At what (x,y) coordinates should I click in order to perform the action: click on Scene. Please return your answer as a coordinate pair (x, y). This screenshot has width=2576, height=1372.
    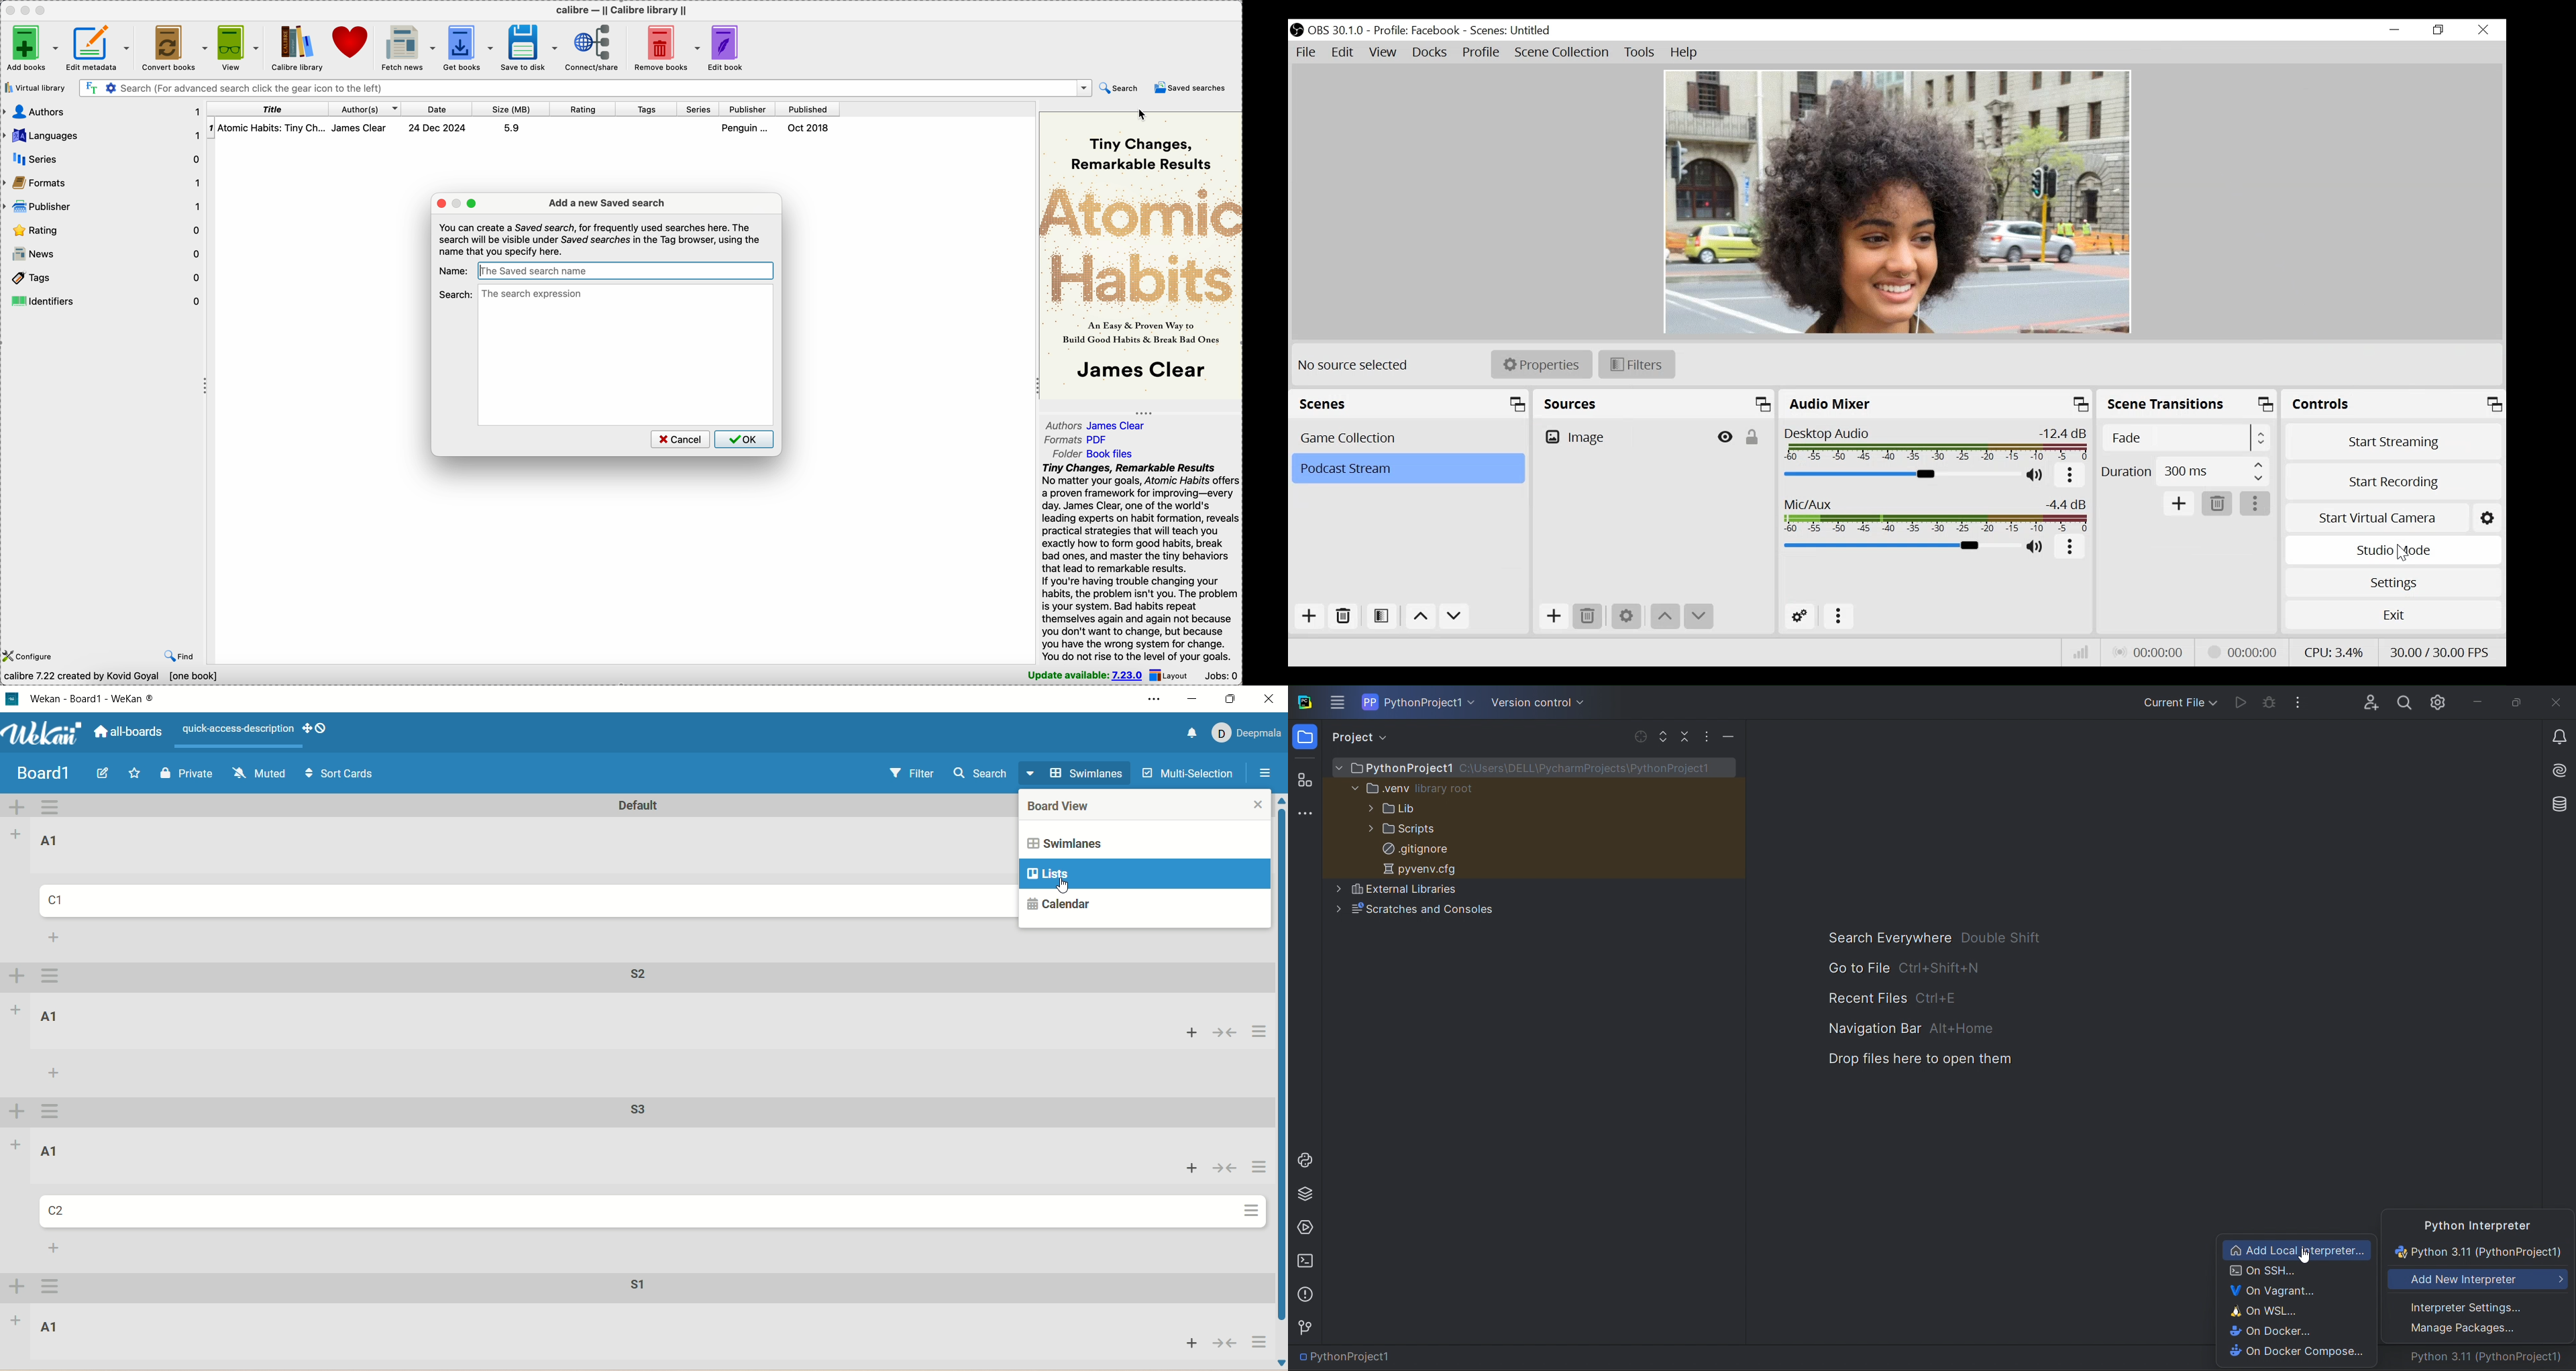
    Looking at the image, I should click on (1511, 30).